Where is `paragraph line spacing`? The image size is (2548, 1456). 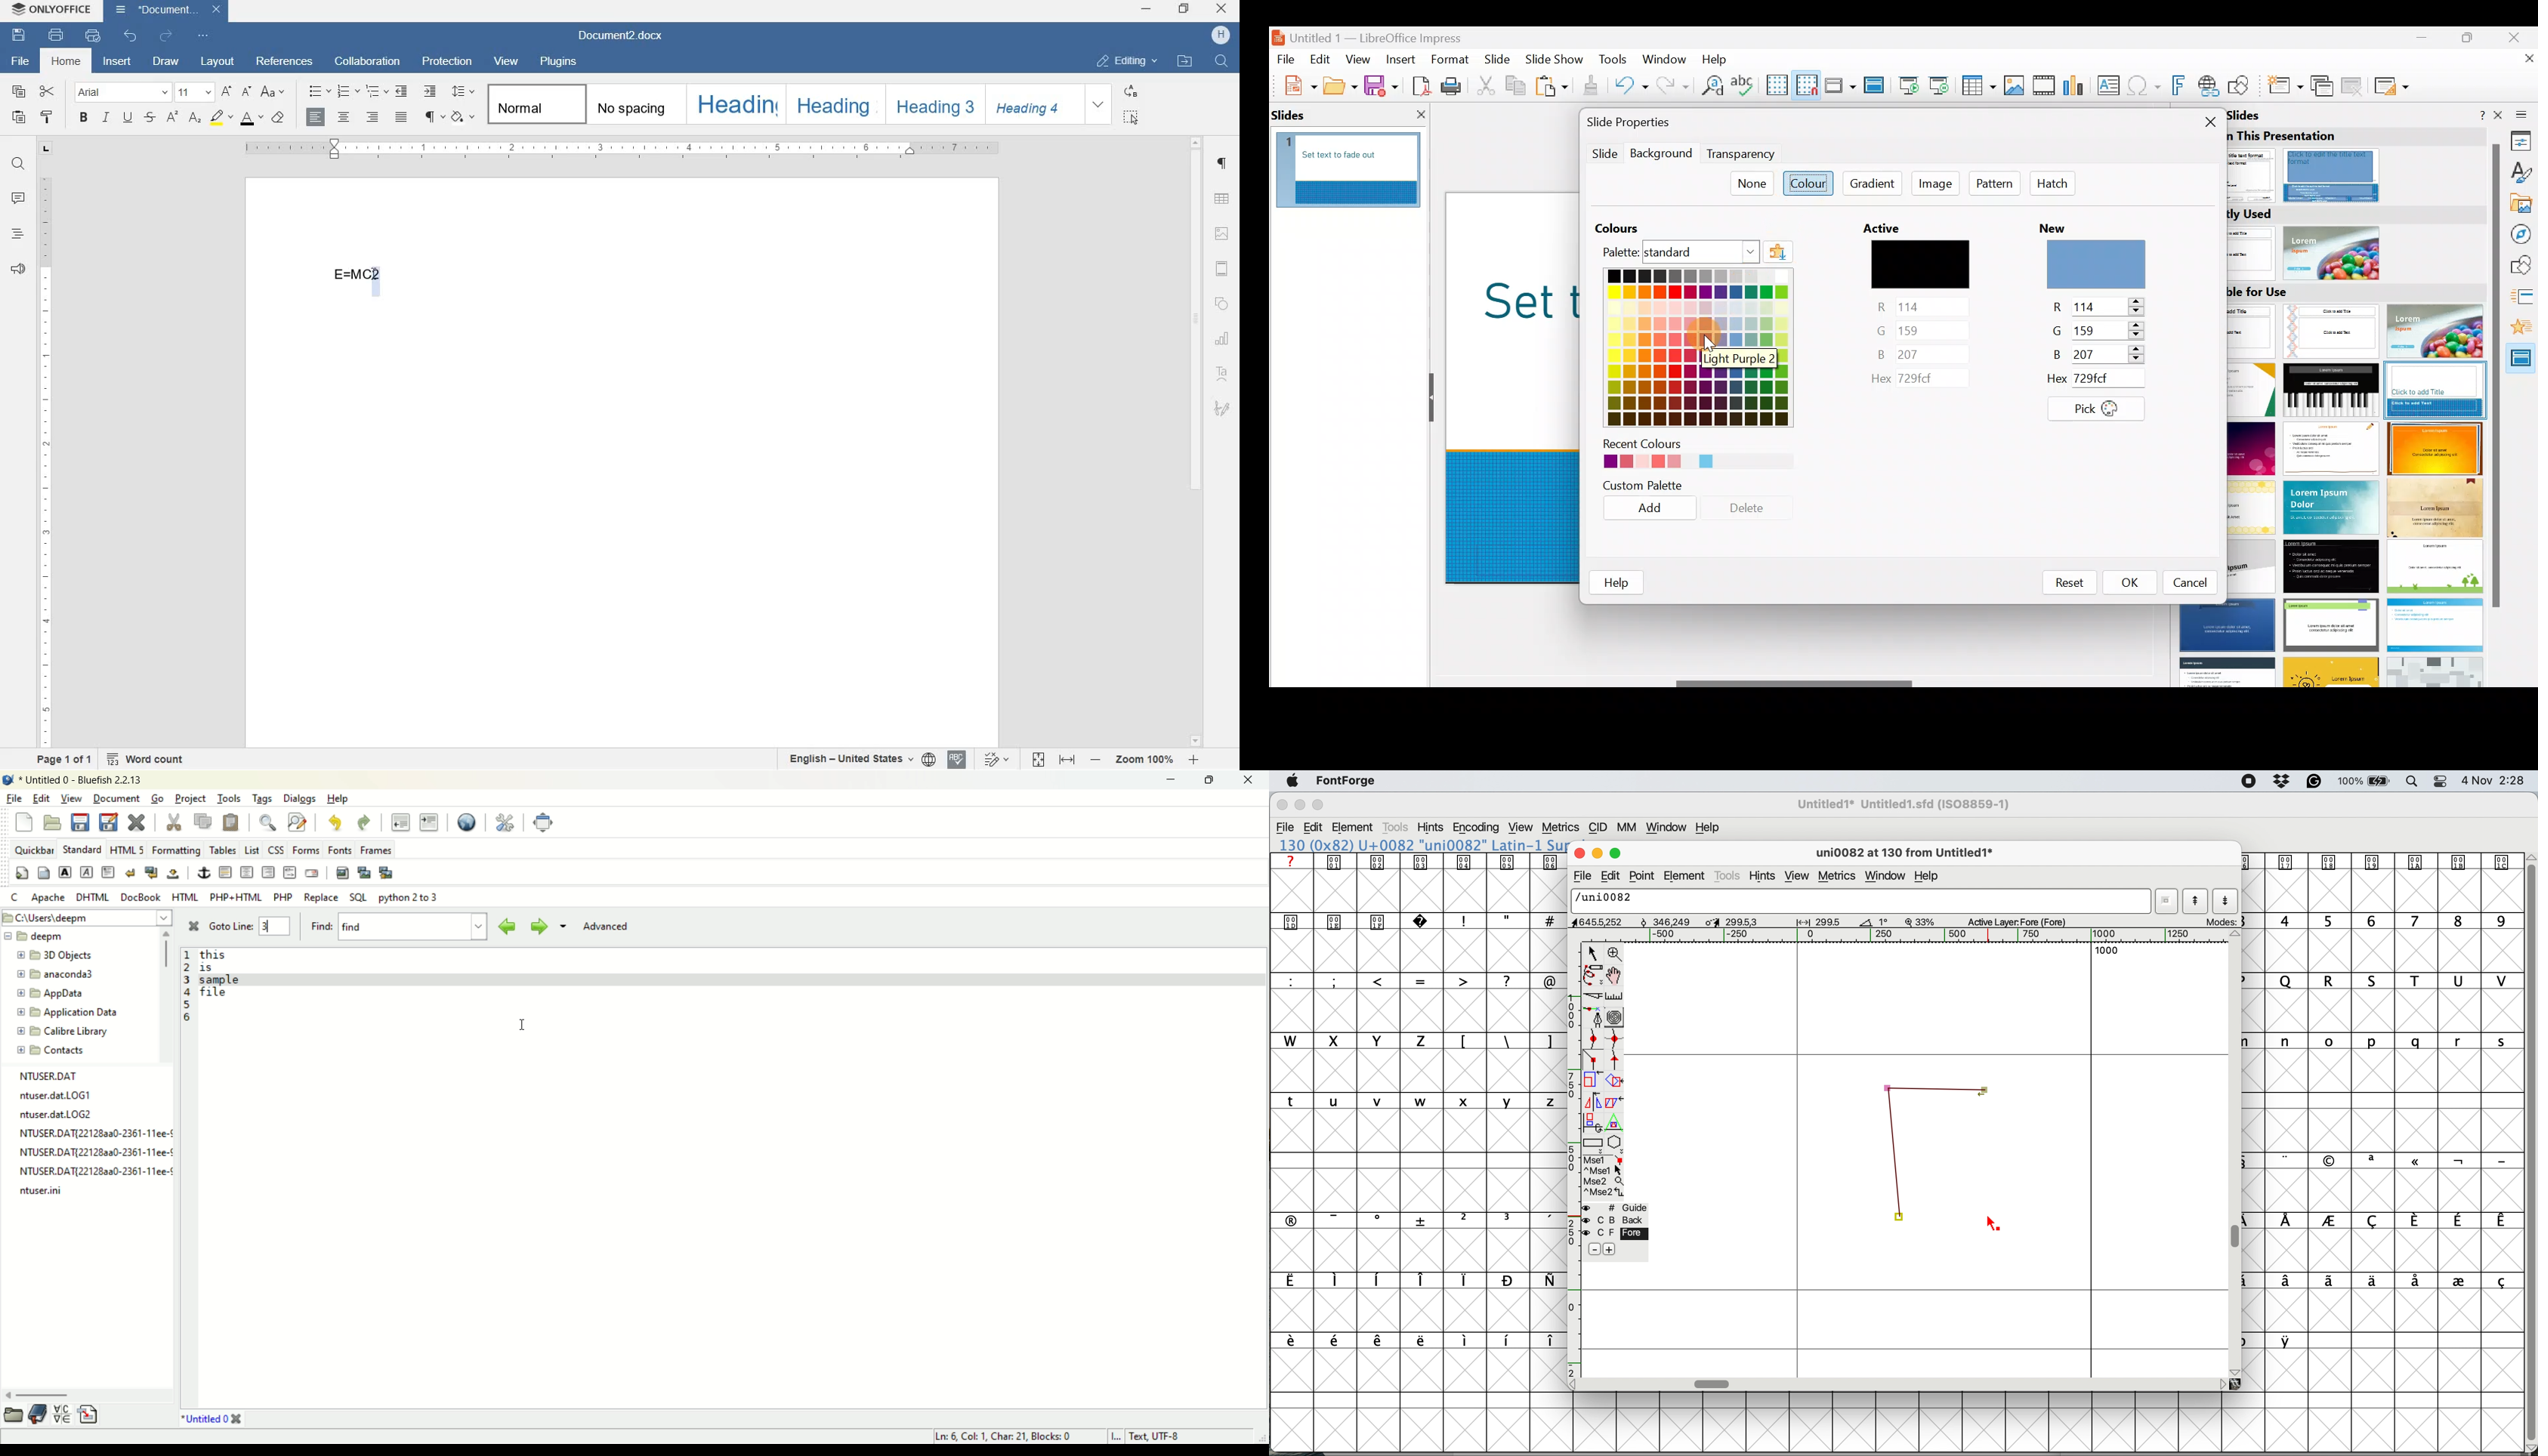 paragraph line spacing is located at coordinates (462, 91).